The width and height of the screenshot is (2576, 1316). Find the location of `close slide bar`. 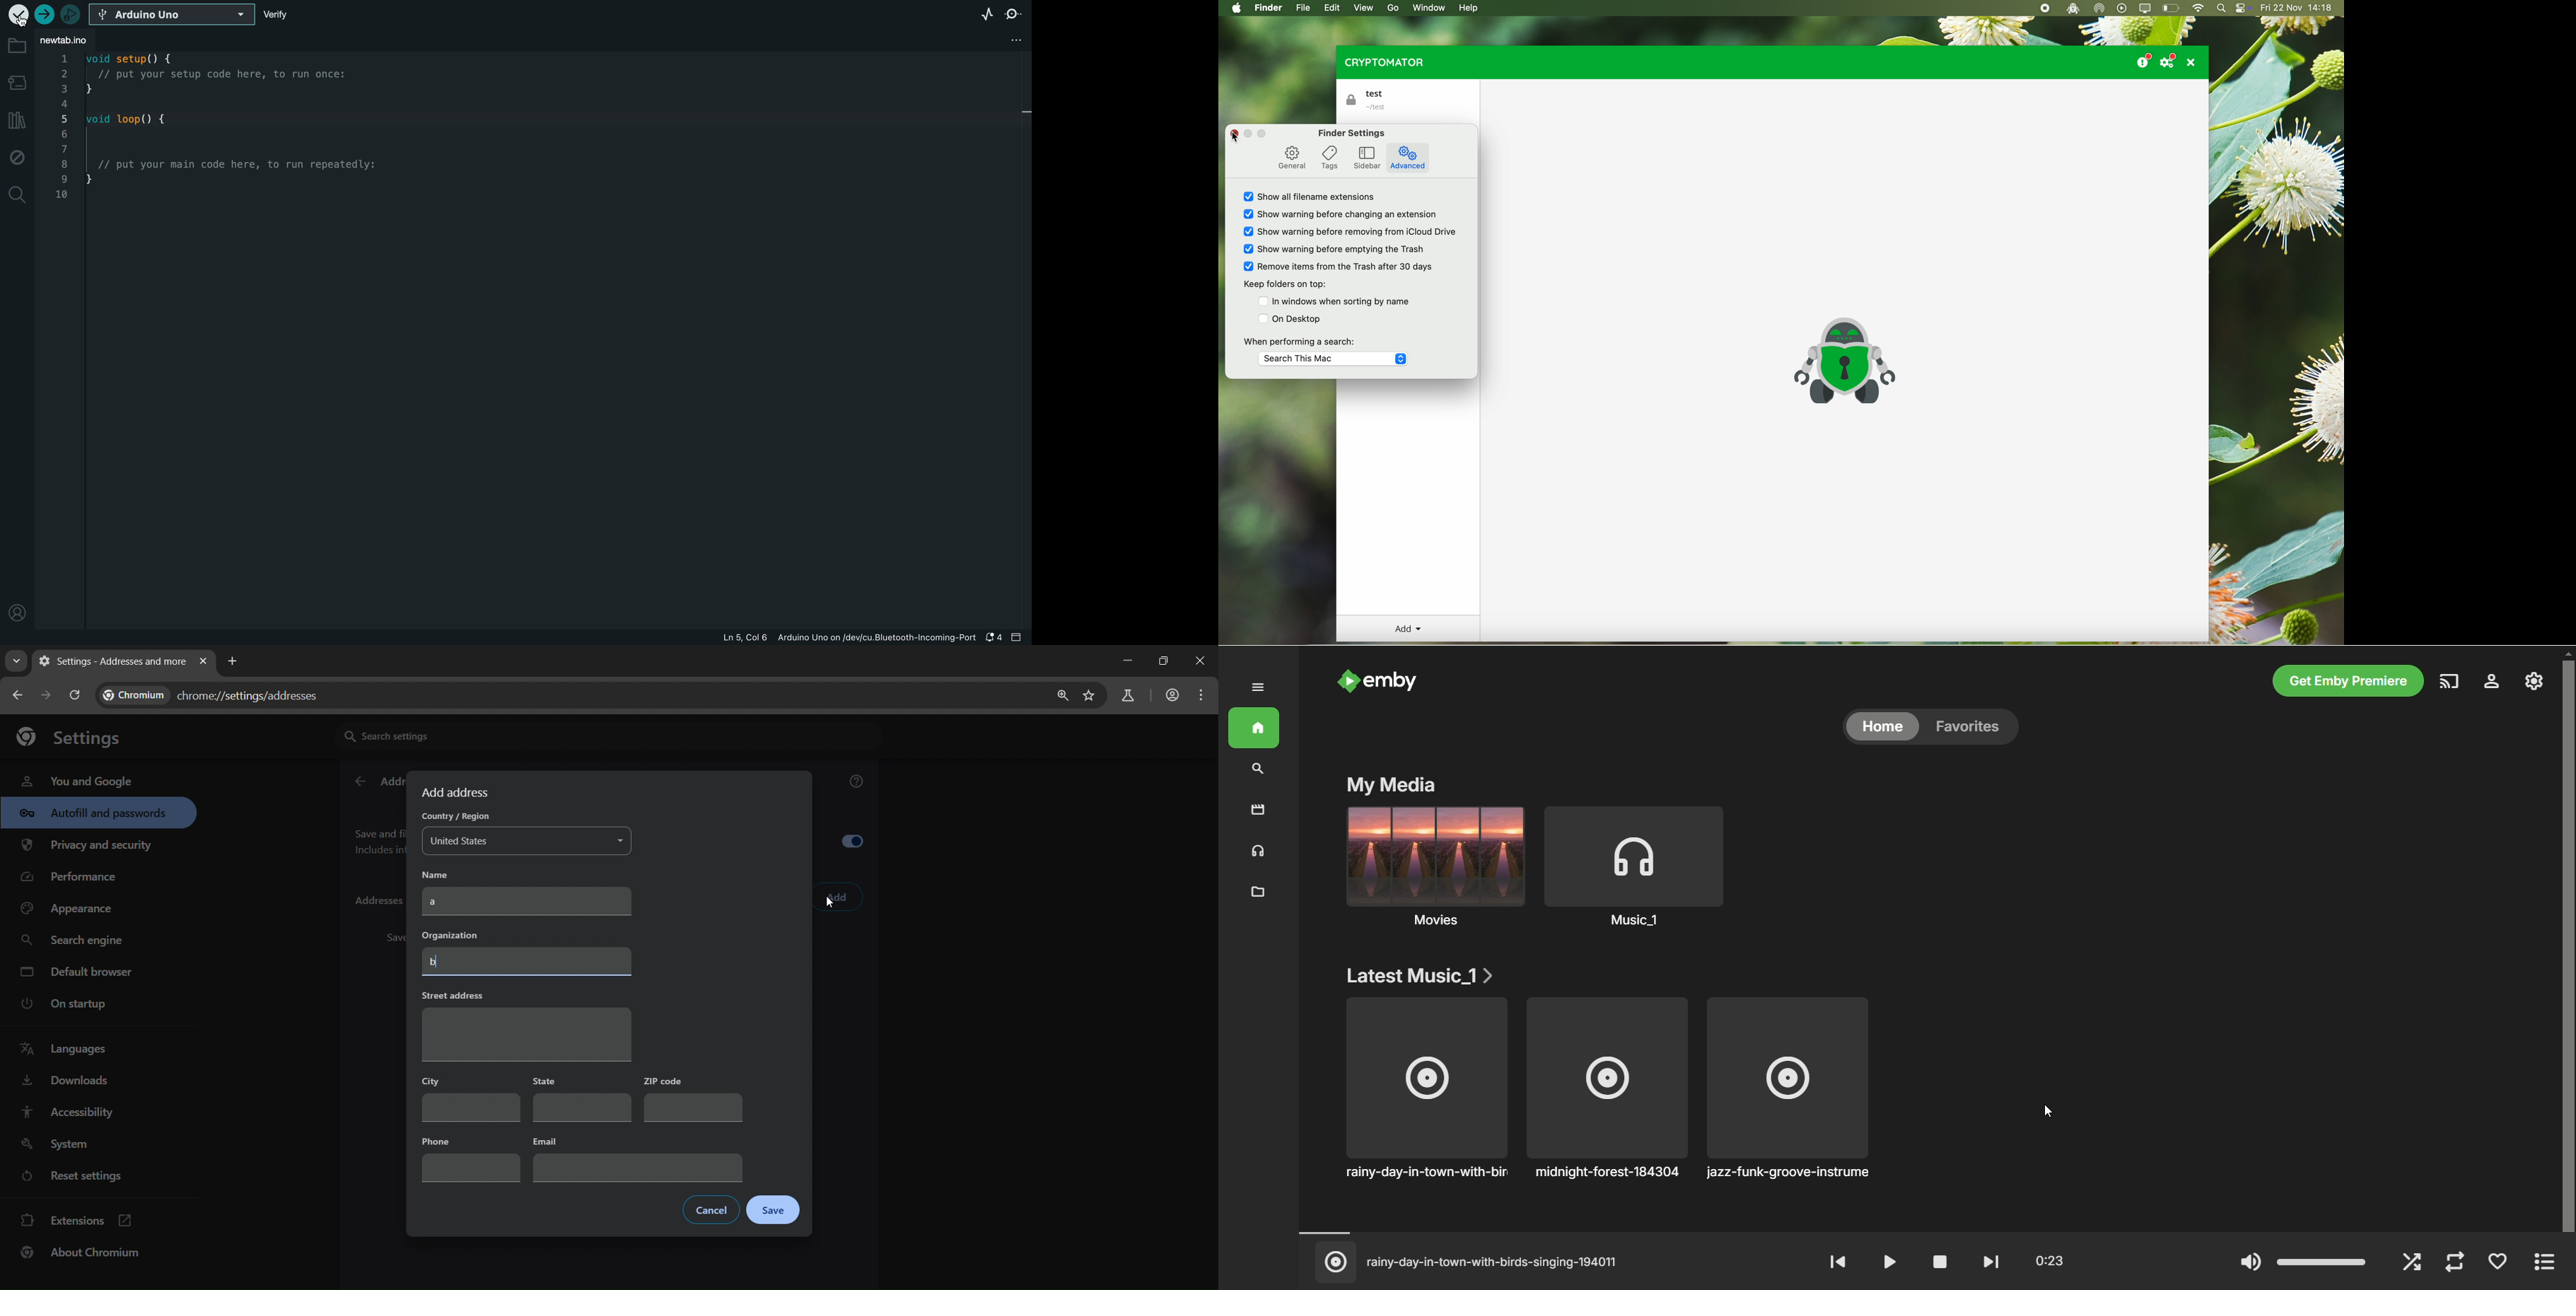

close slide bar is located at coordinates (1020, 637).